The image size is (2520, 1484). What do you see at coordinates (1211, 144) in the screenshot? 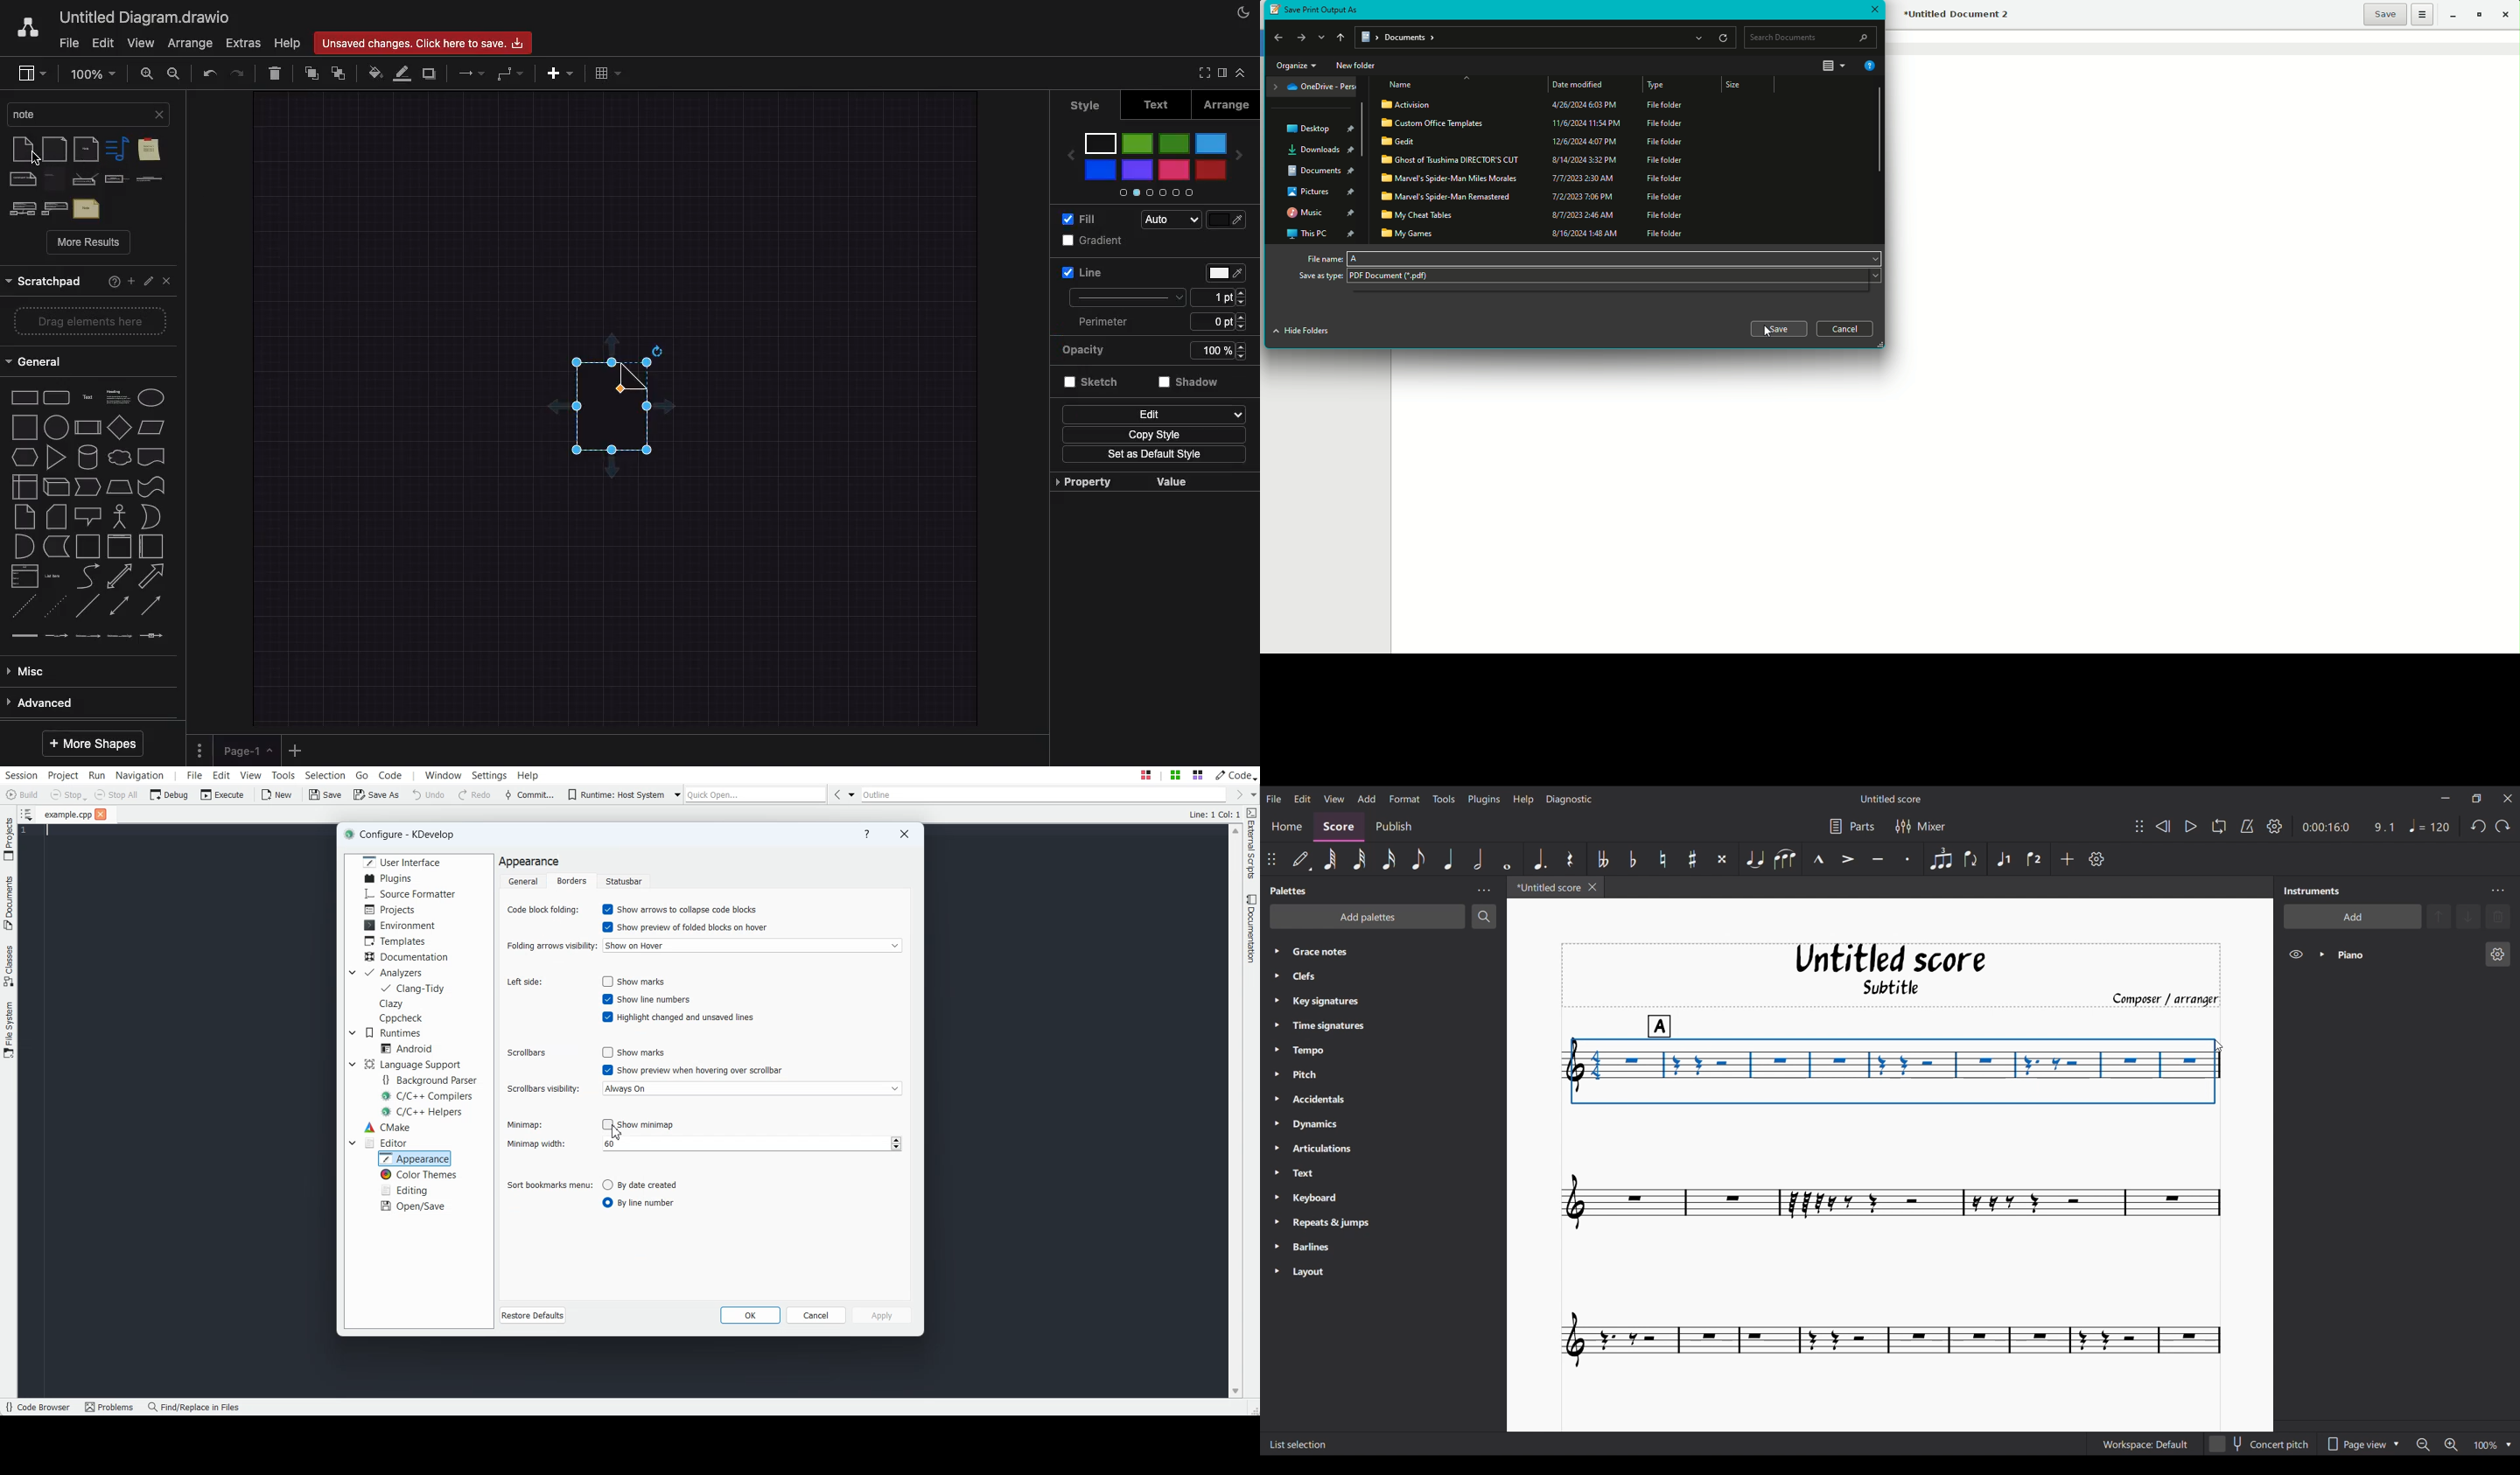
I see `sky blue` at bounding box center [1211, 144].